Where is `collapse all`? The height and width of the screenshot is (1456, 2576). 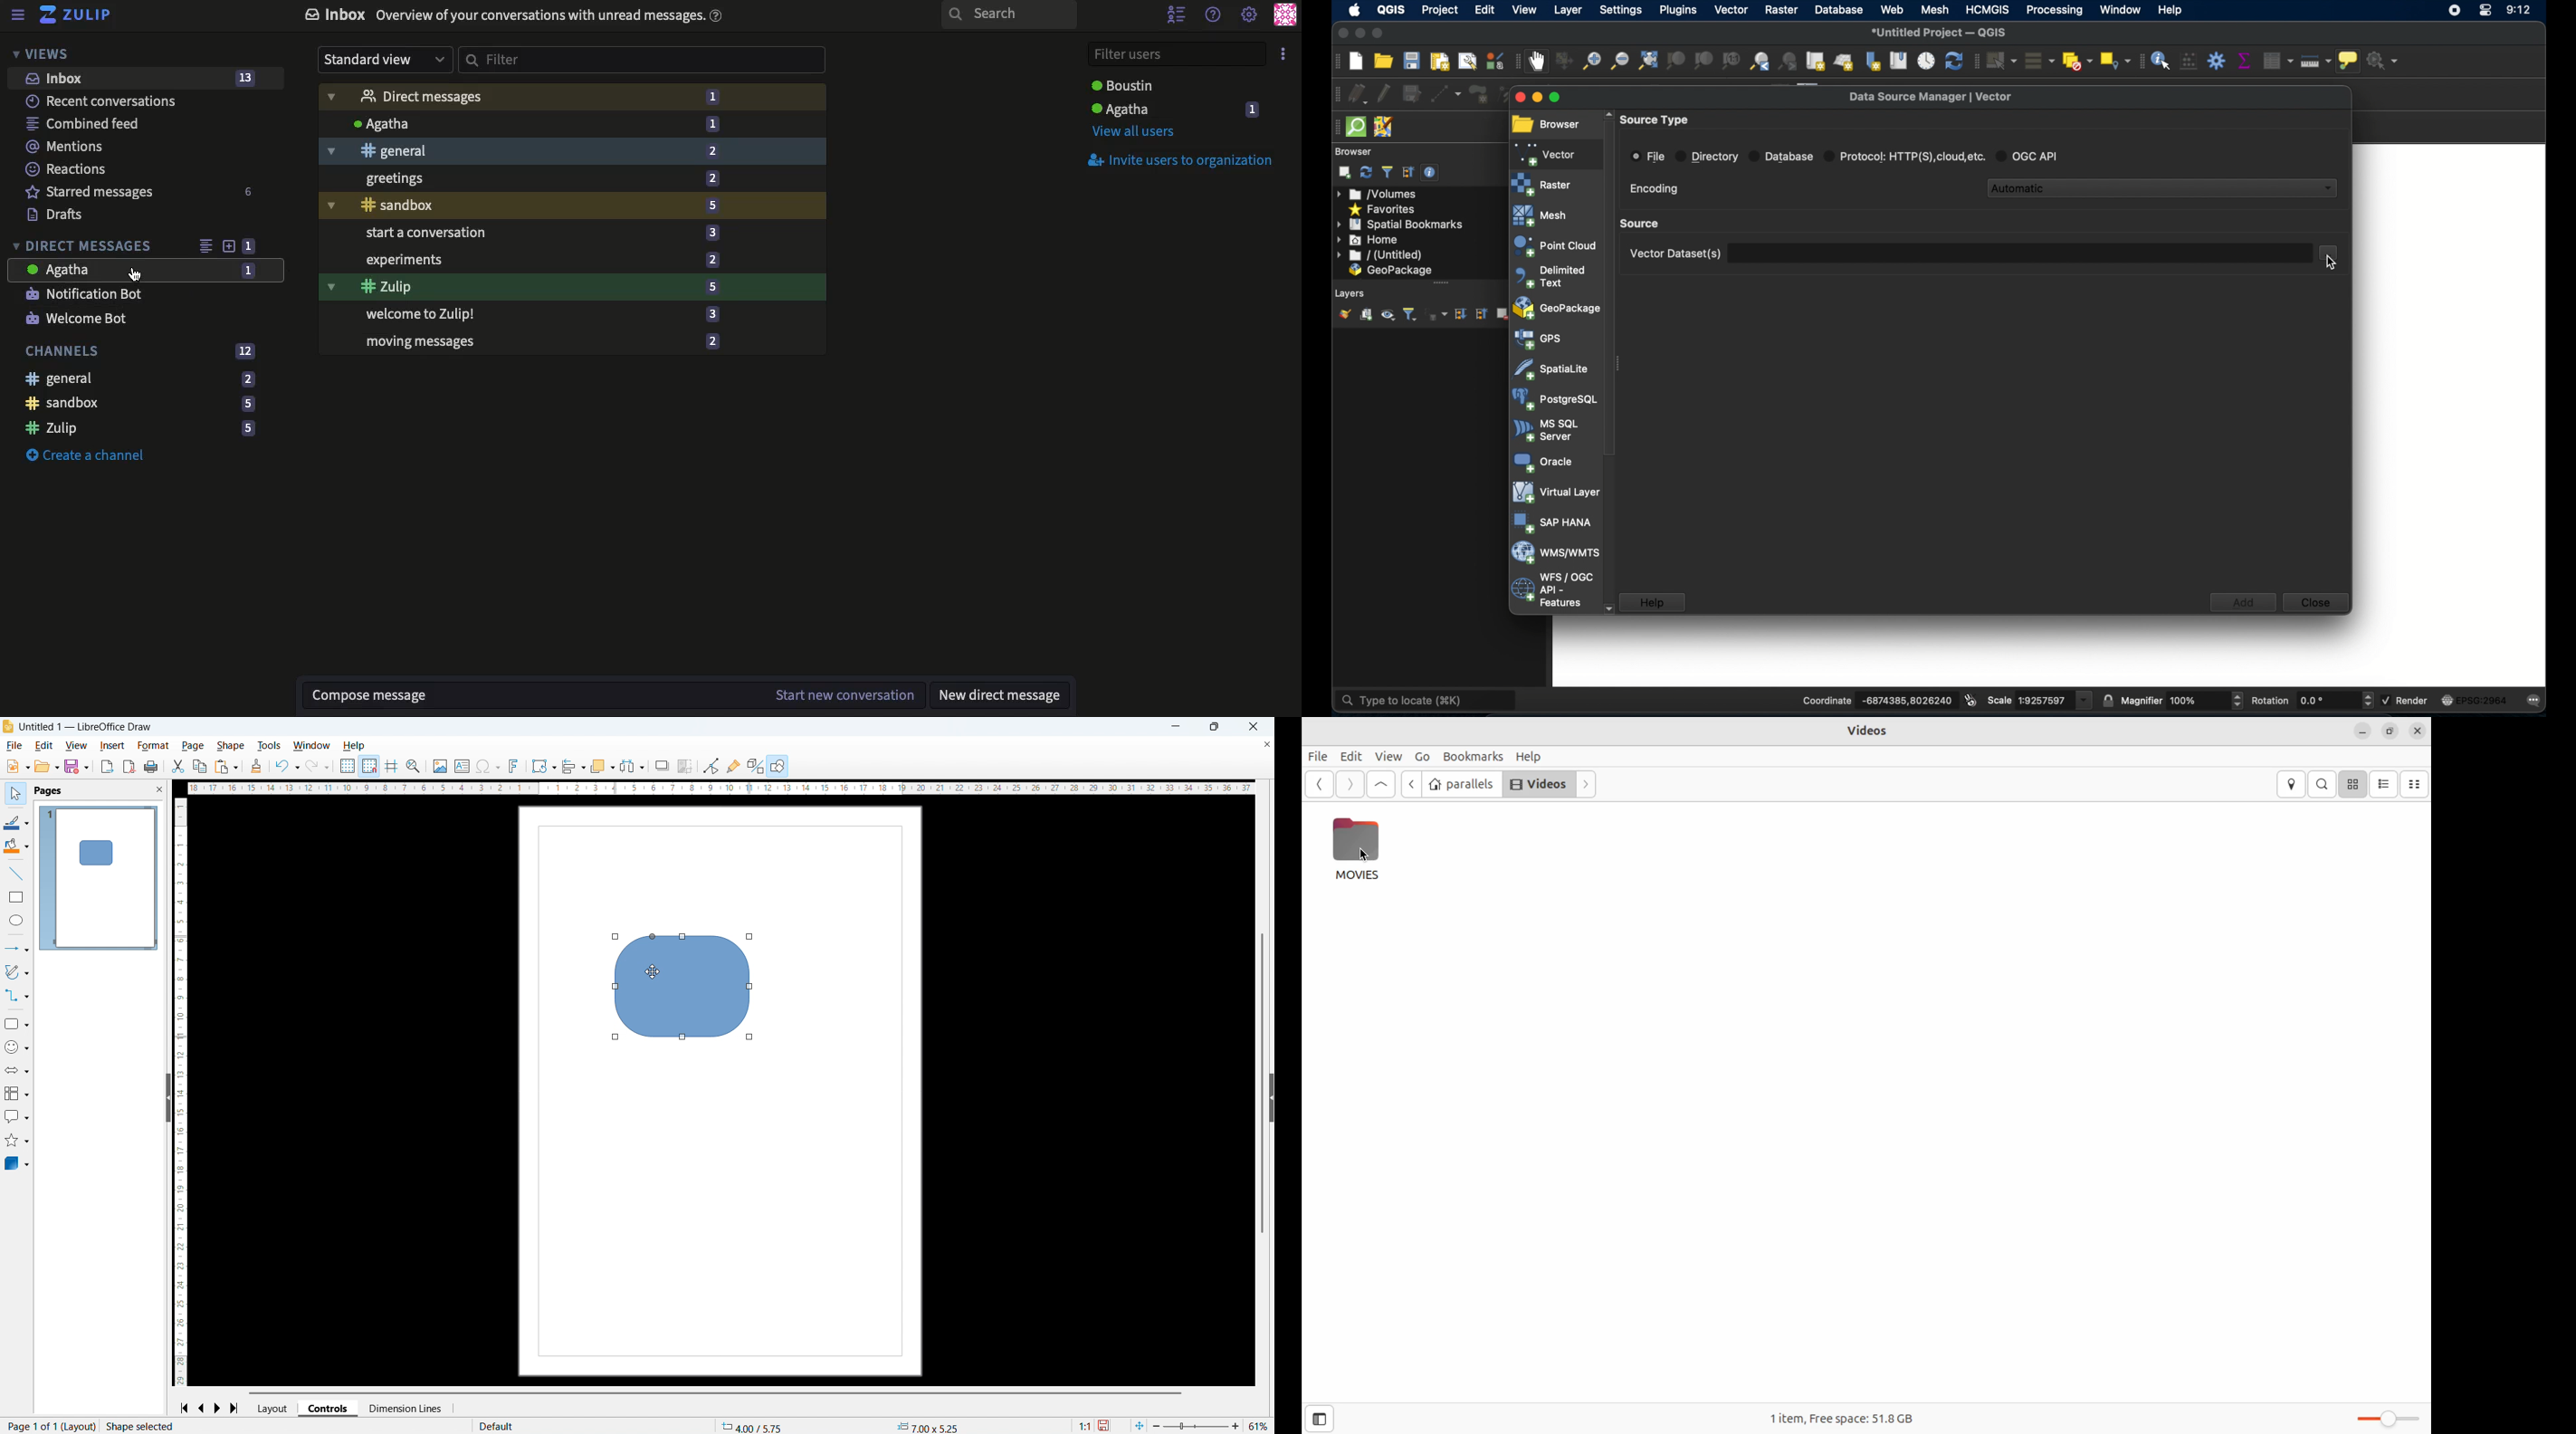 collapse all is located at coordinates (1408, 173).